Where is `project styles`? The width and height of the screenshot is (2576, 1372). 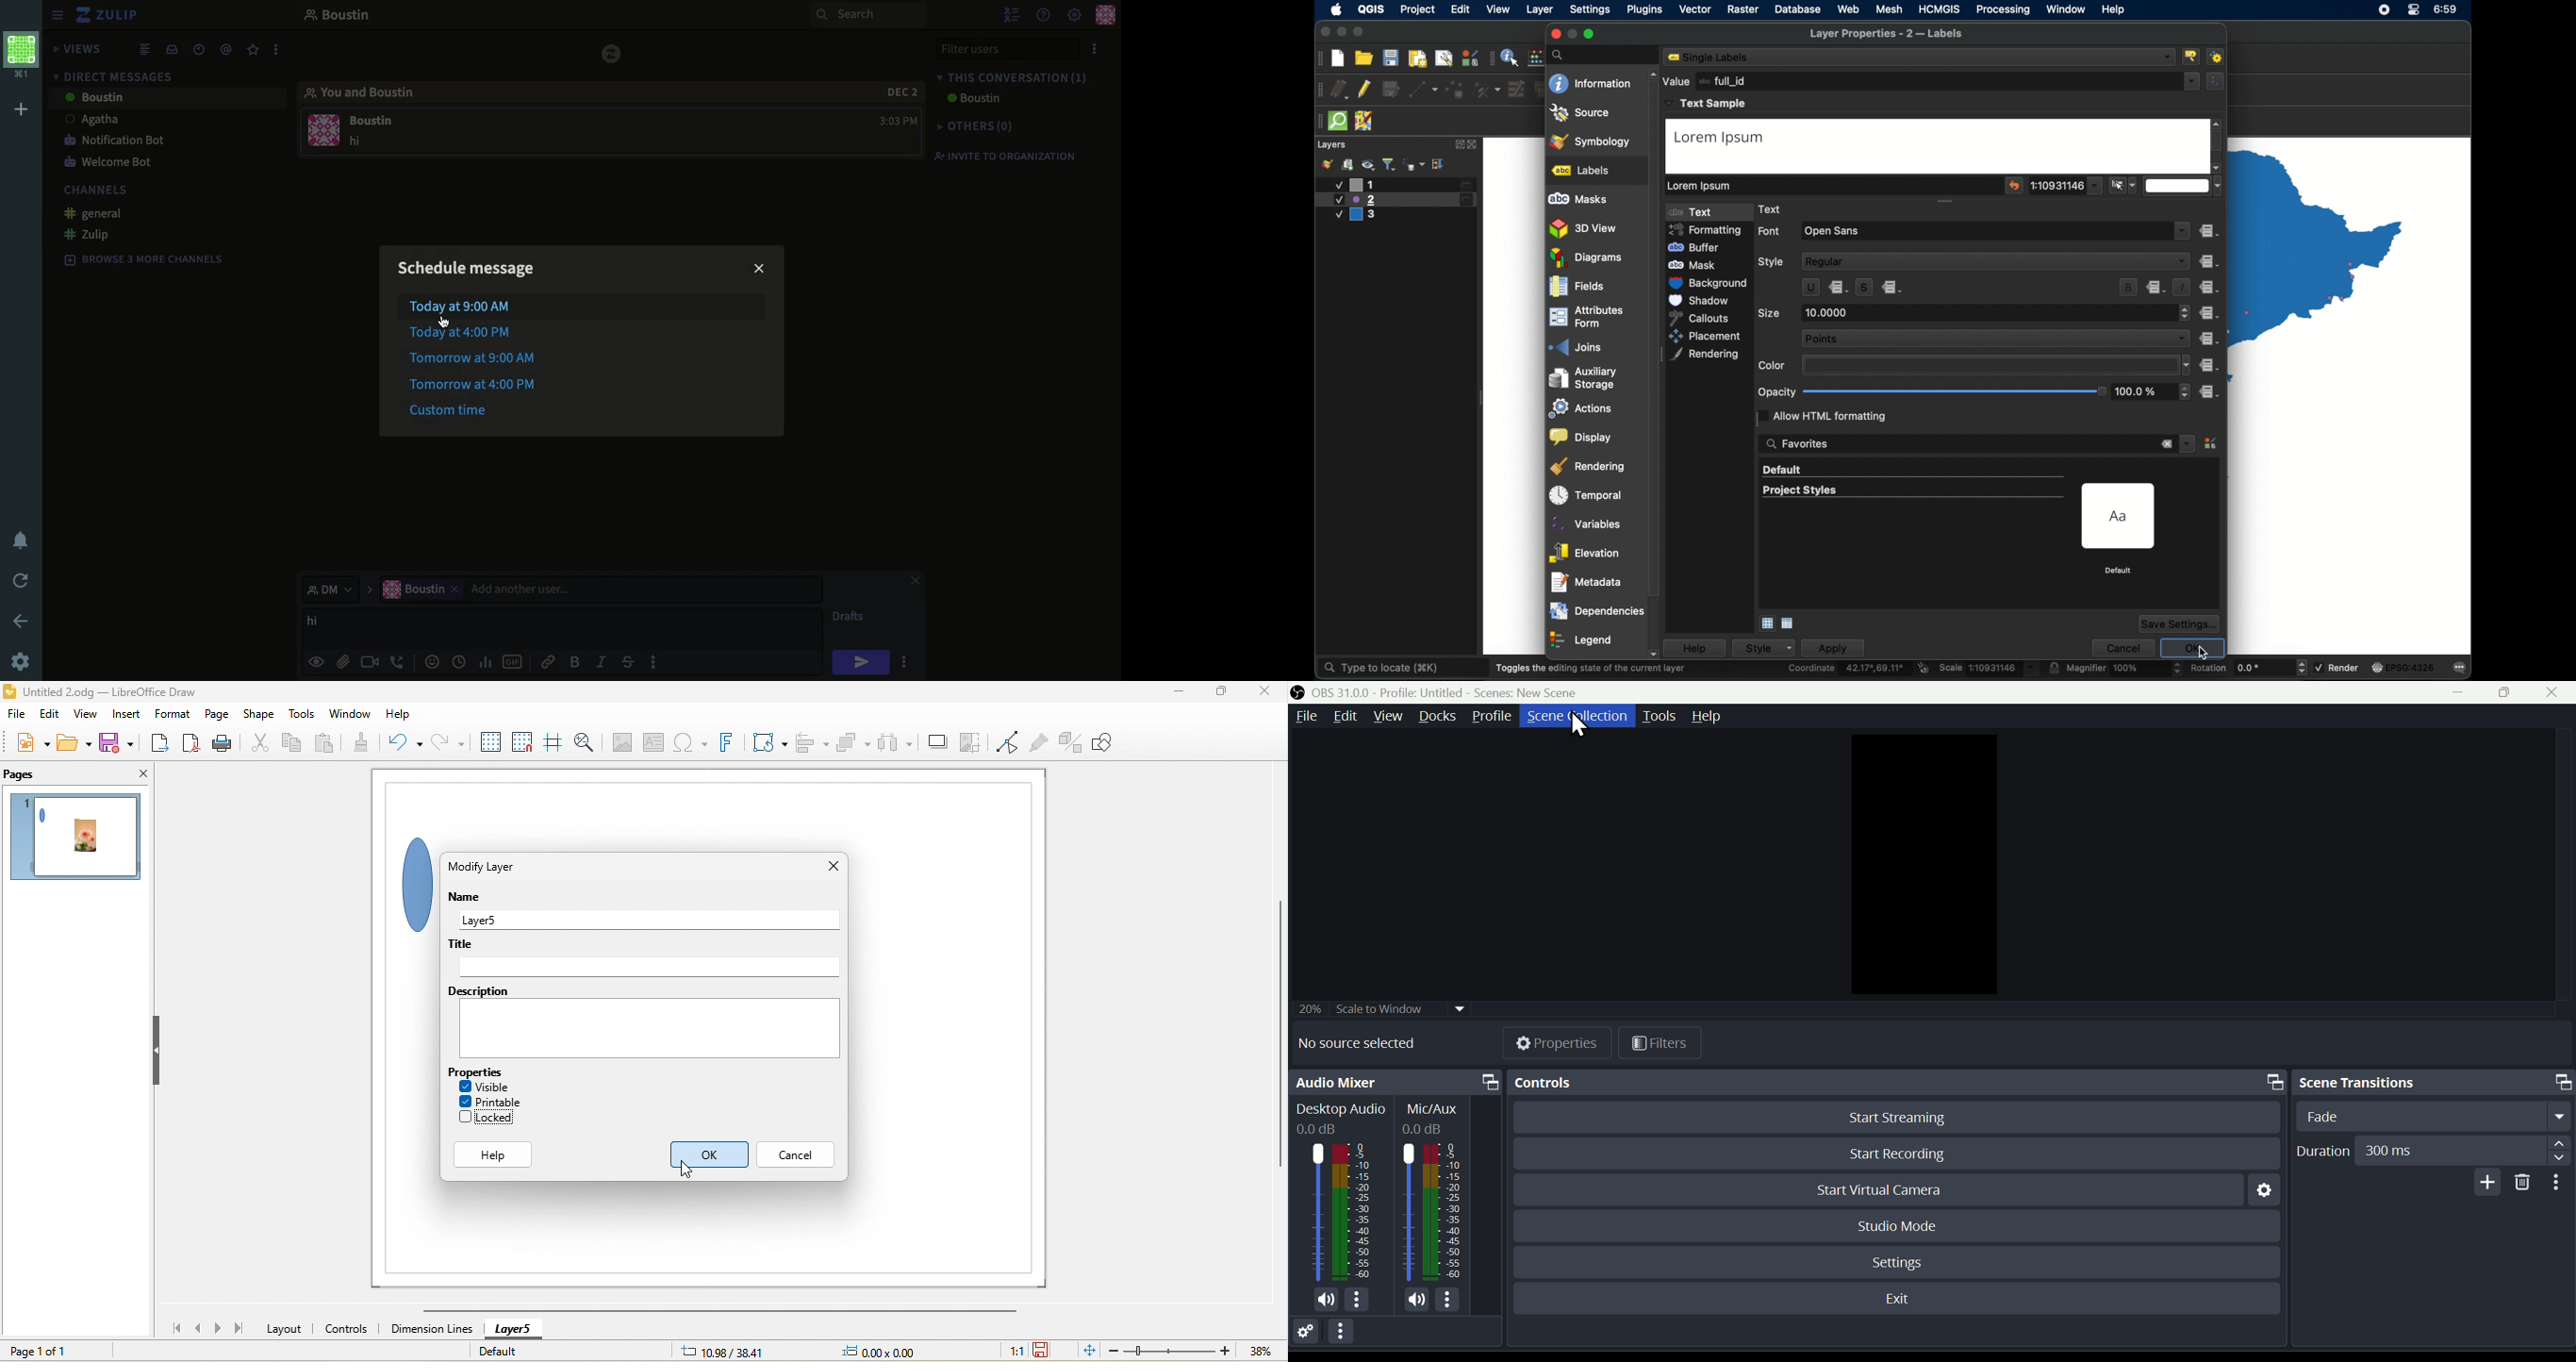
project styles is located at coordinates (1799, 491).